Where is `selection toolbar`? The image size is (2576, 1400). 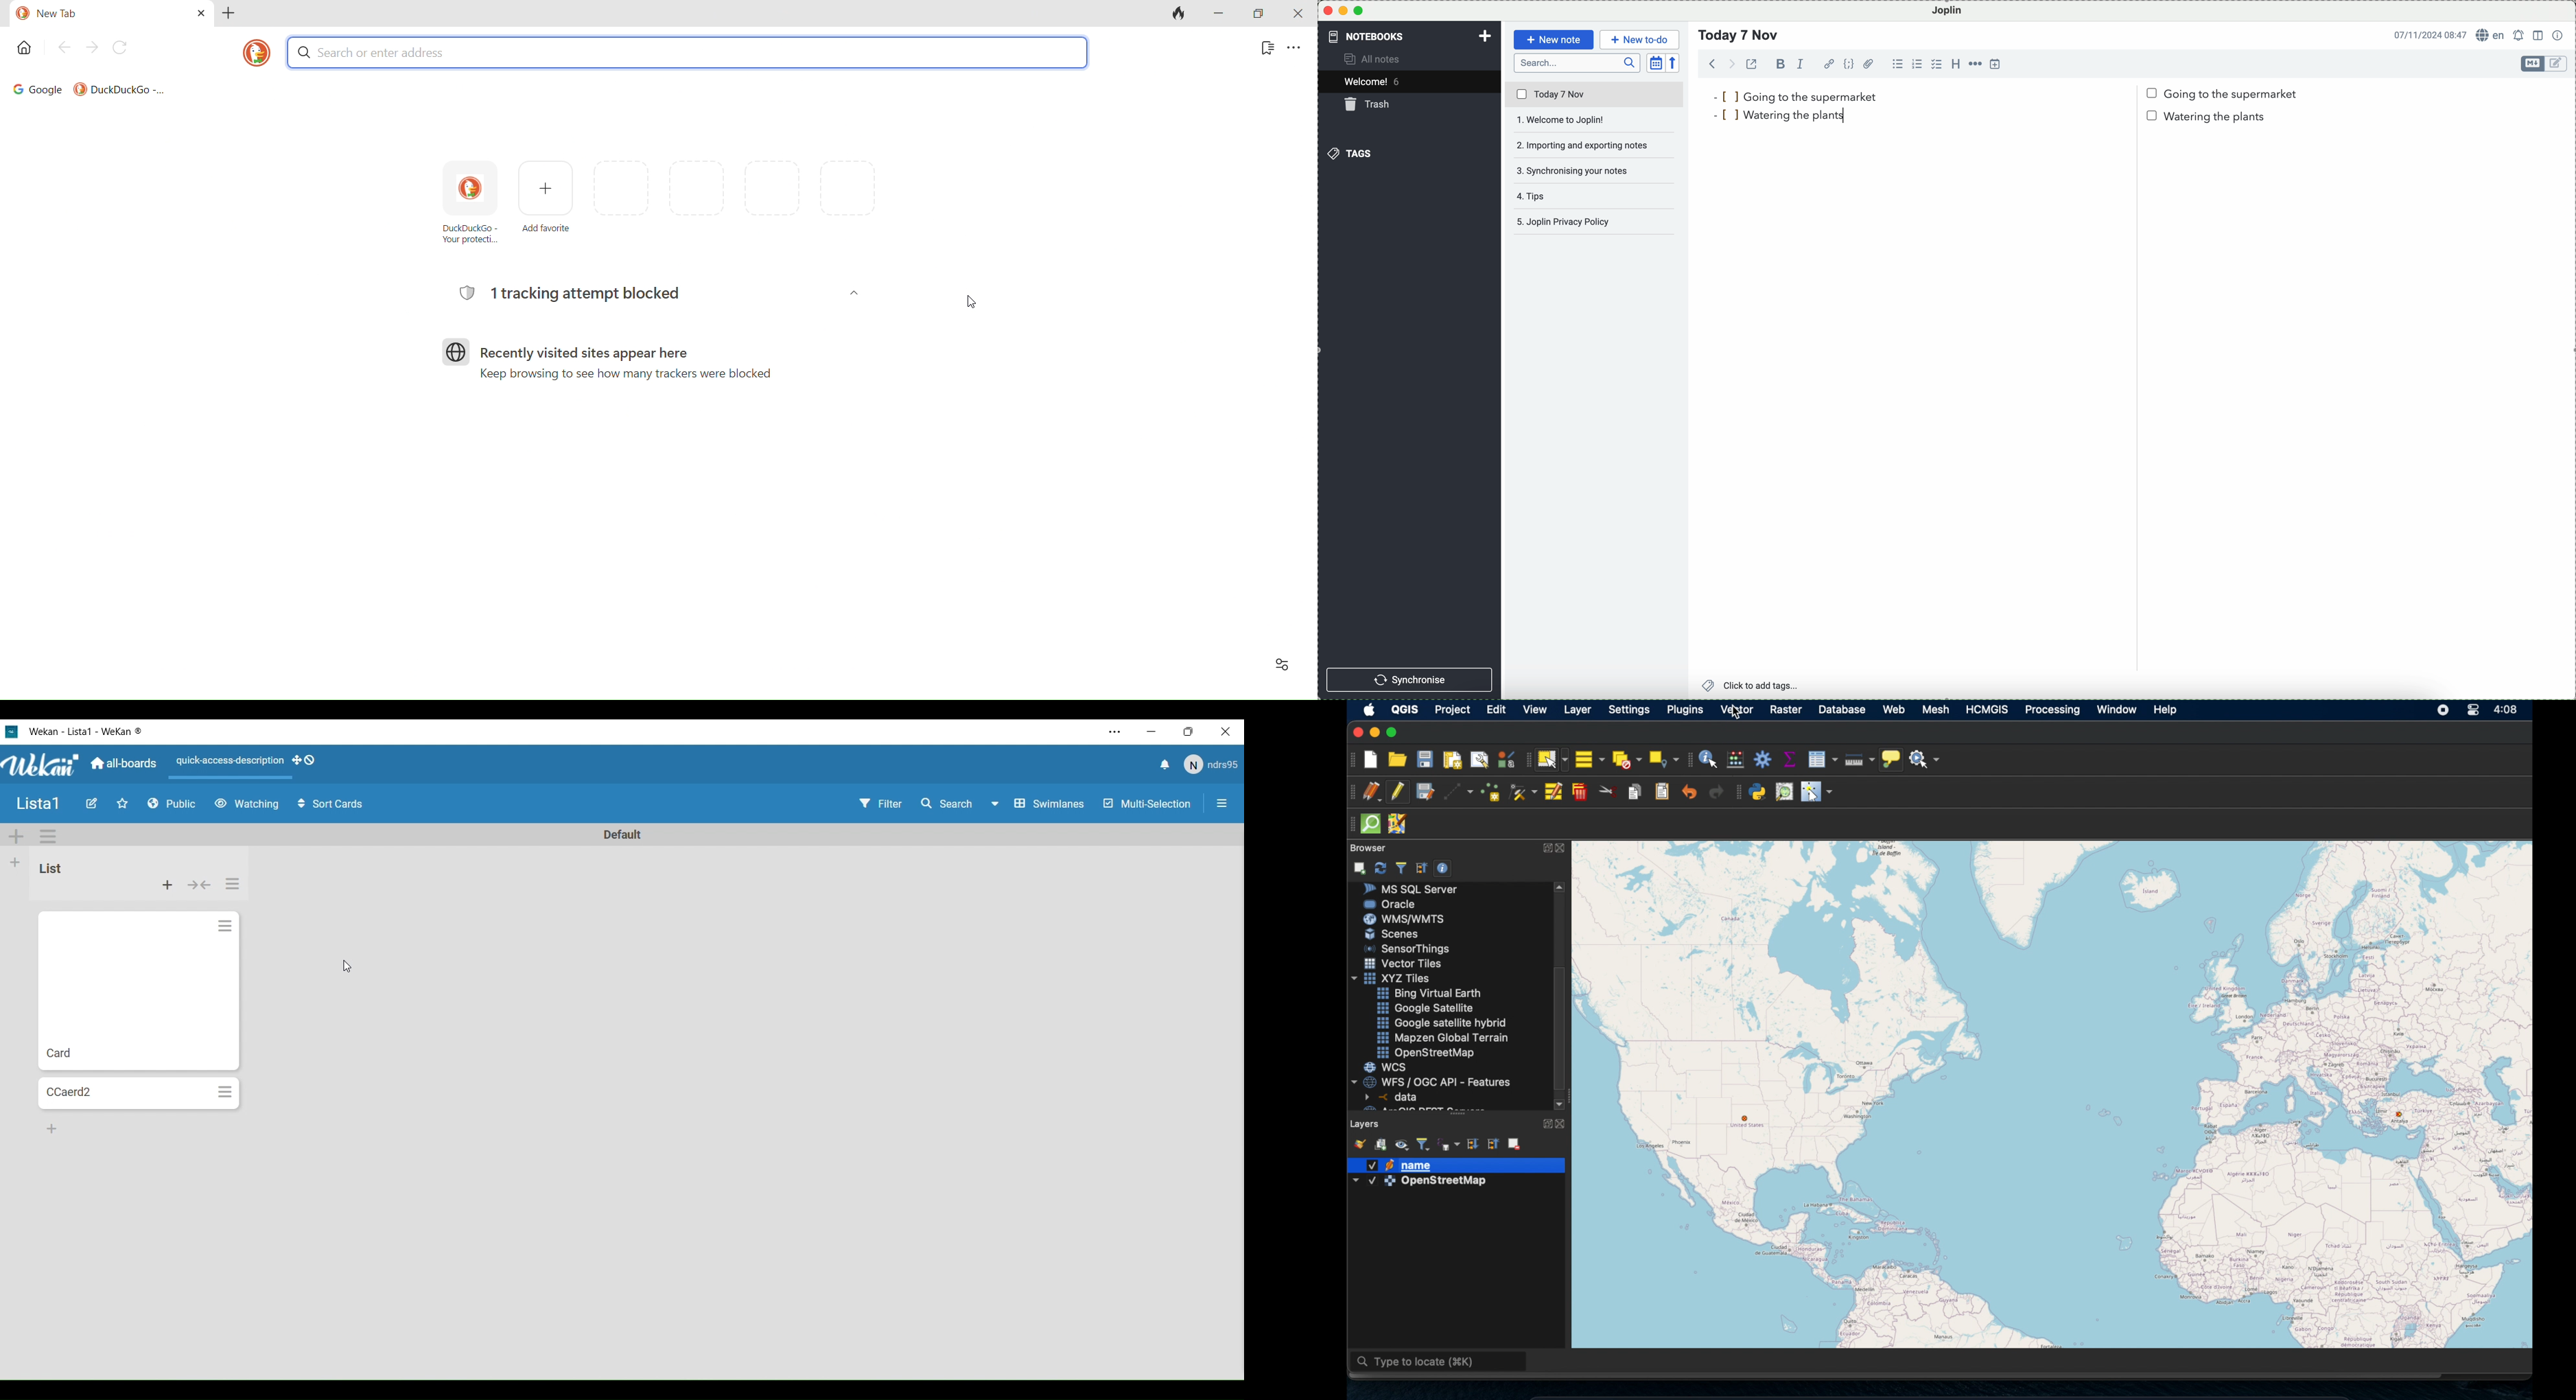 selection toolbar is located at coordinates (1525, 762).